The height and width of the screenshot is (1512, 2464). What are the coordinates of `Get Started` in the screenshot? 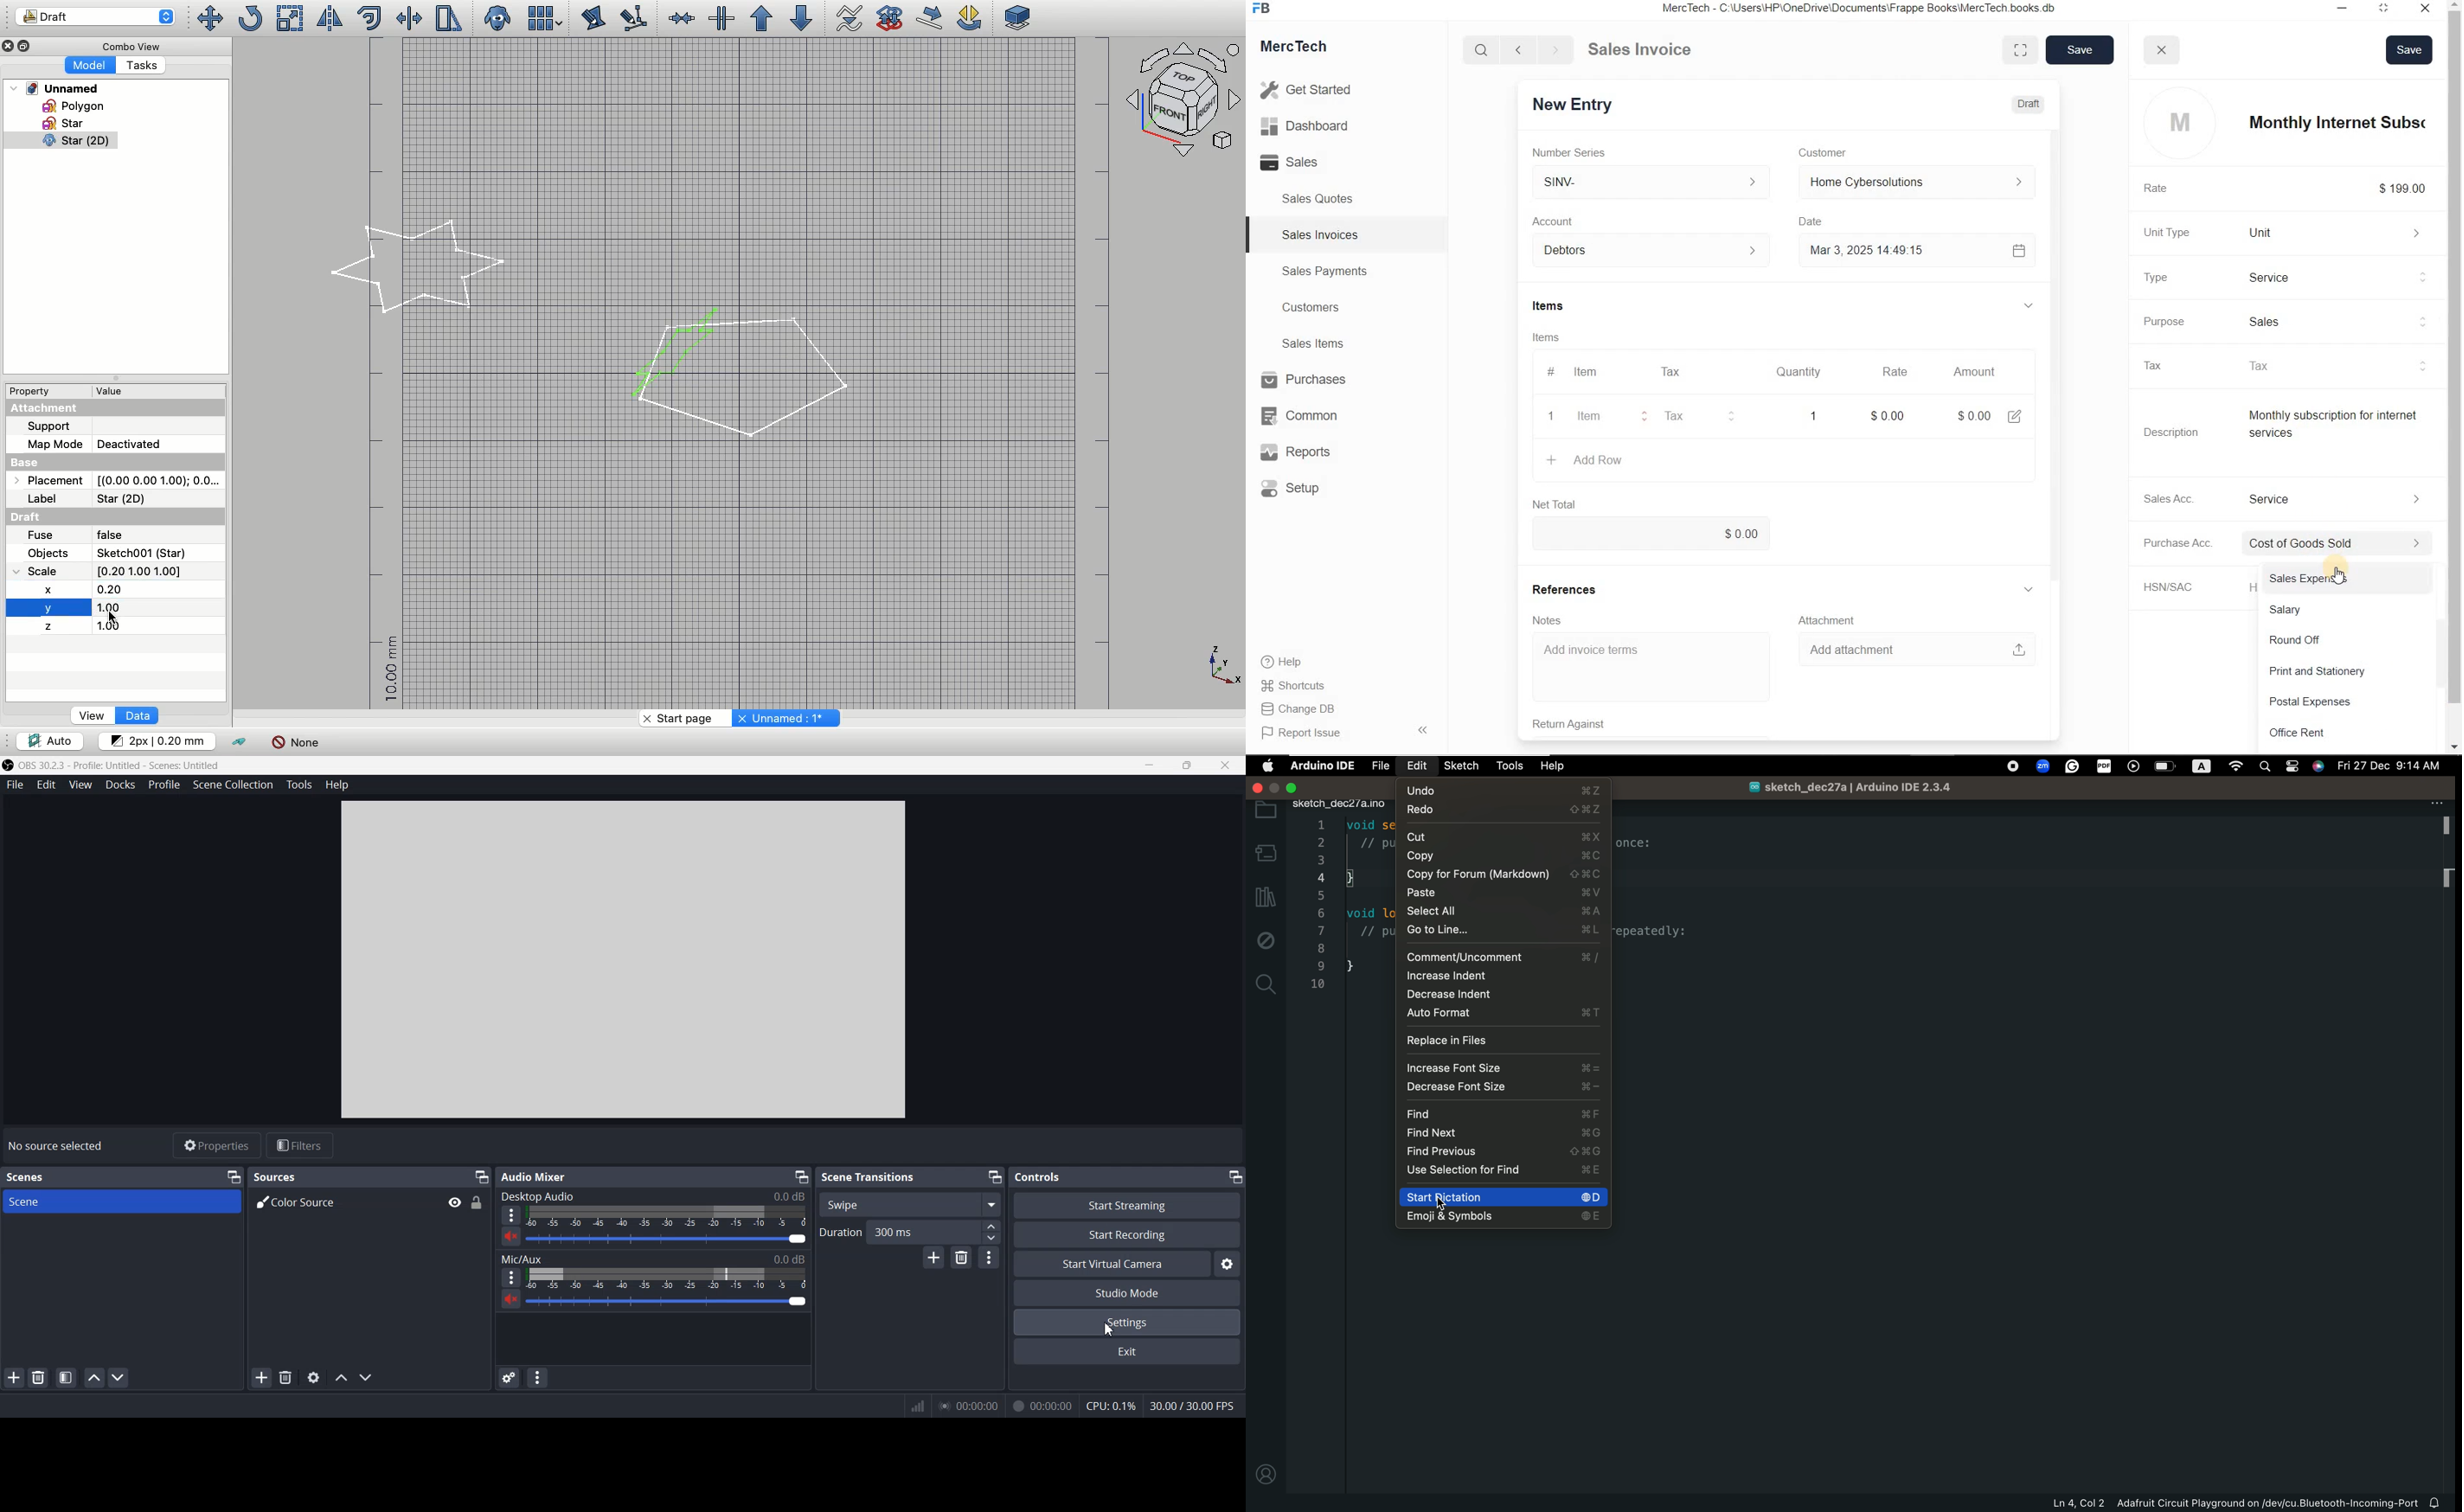 It's located at (1311, 90).